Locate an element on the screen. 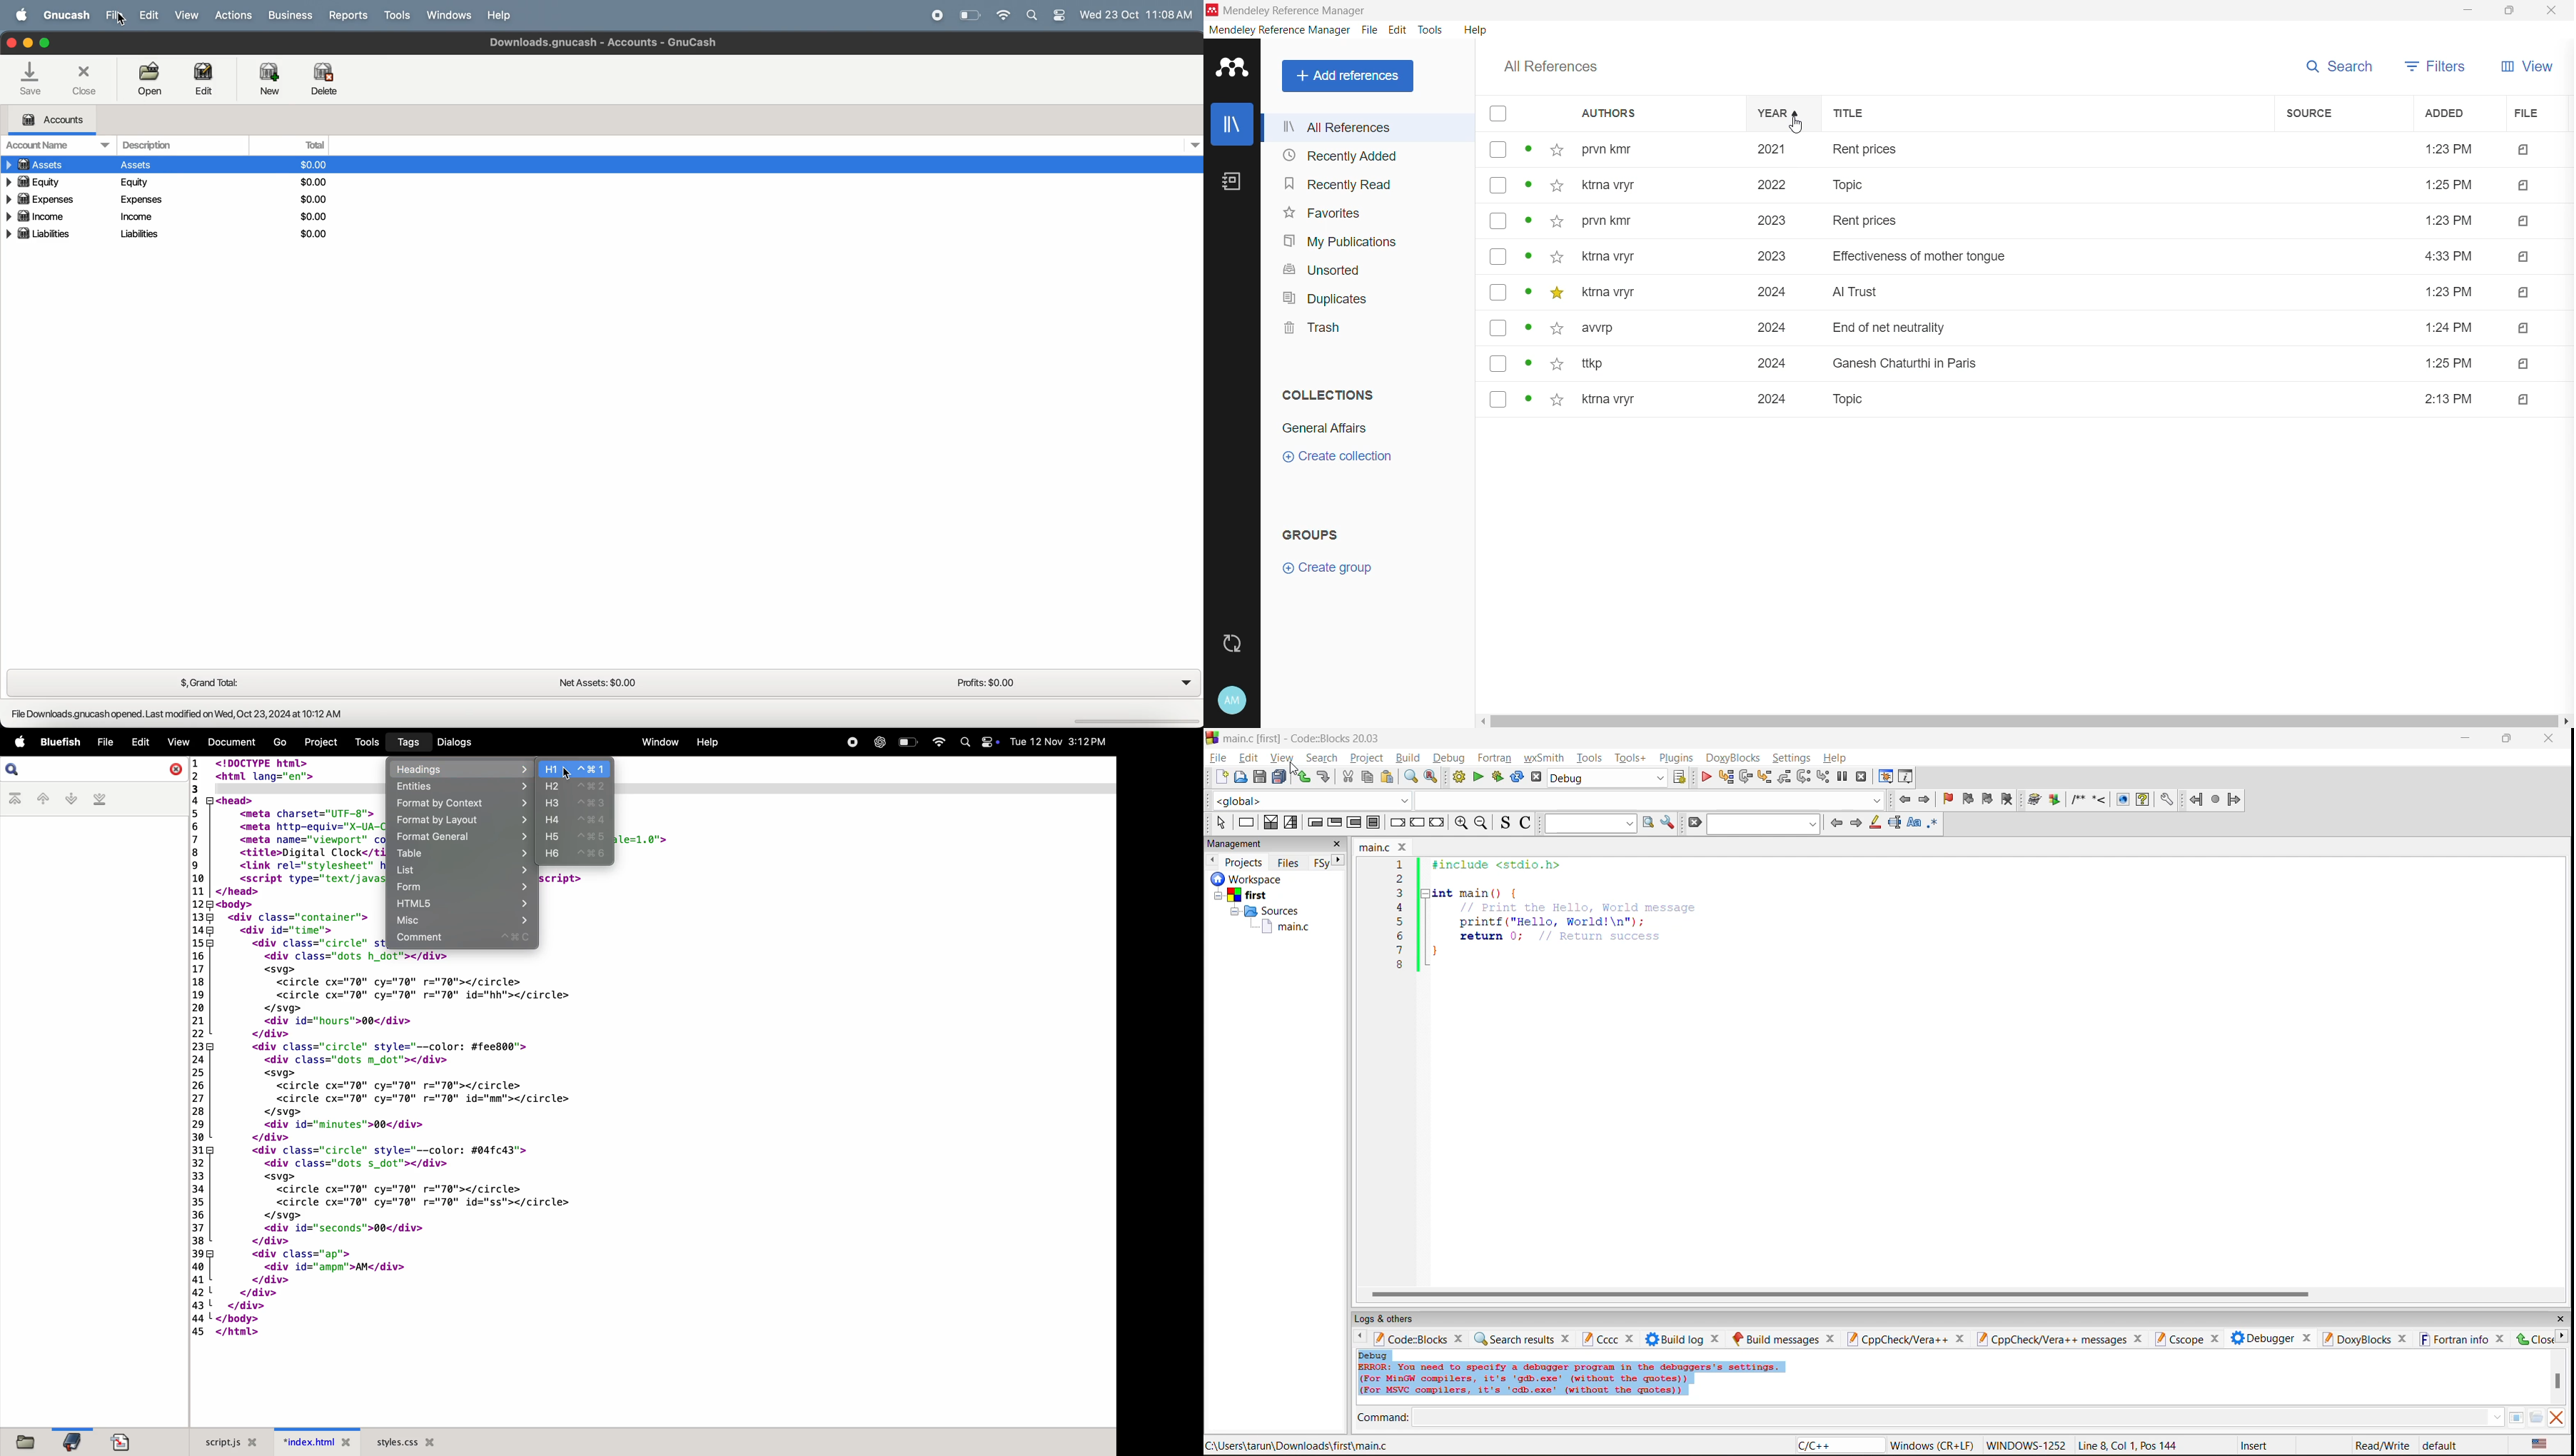 This screenshot has width=2576, height=1456. command is located at coordinates (1385, 1418).